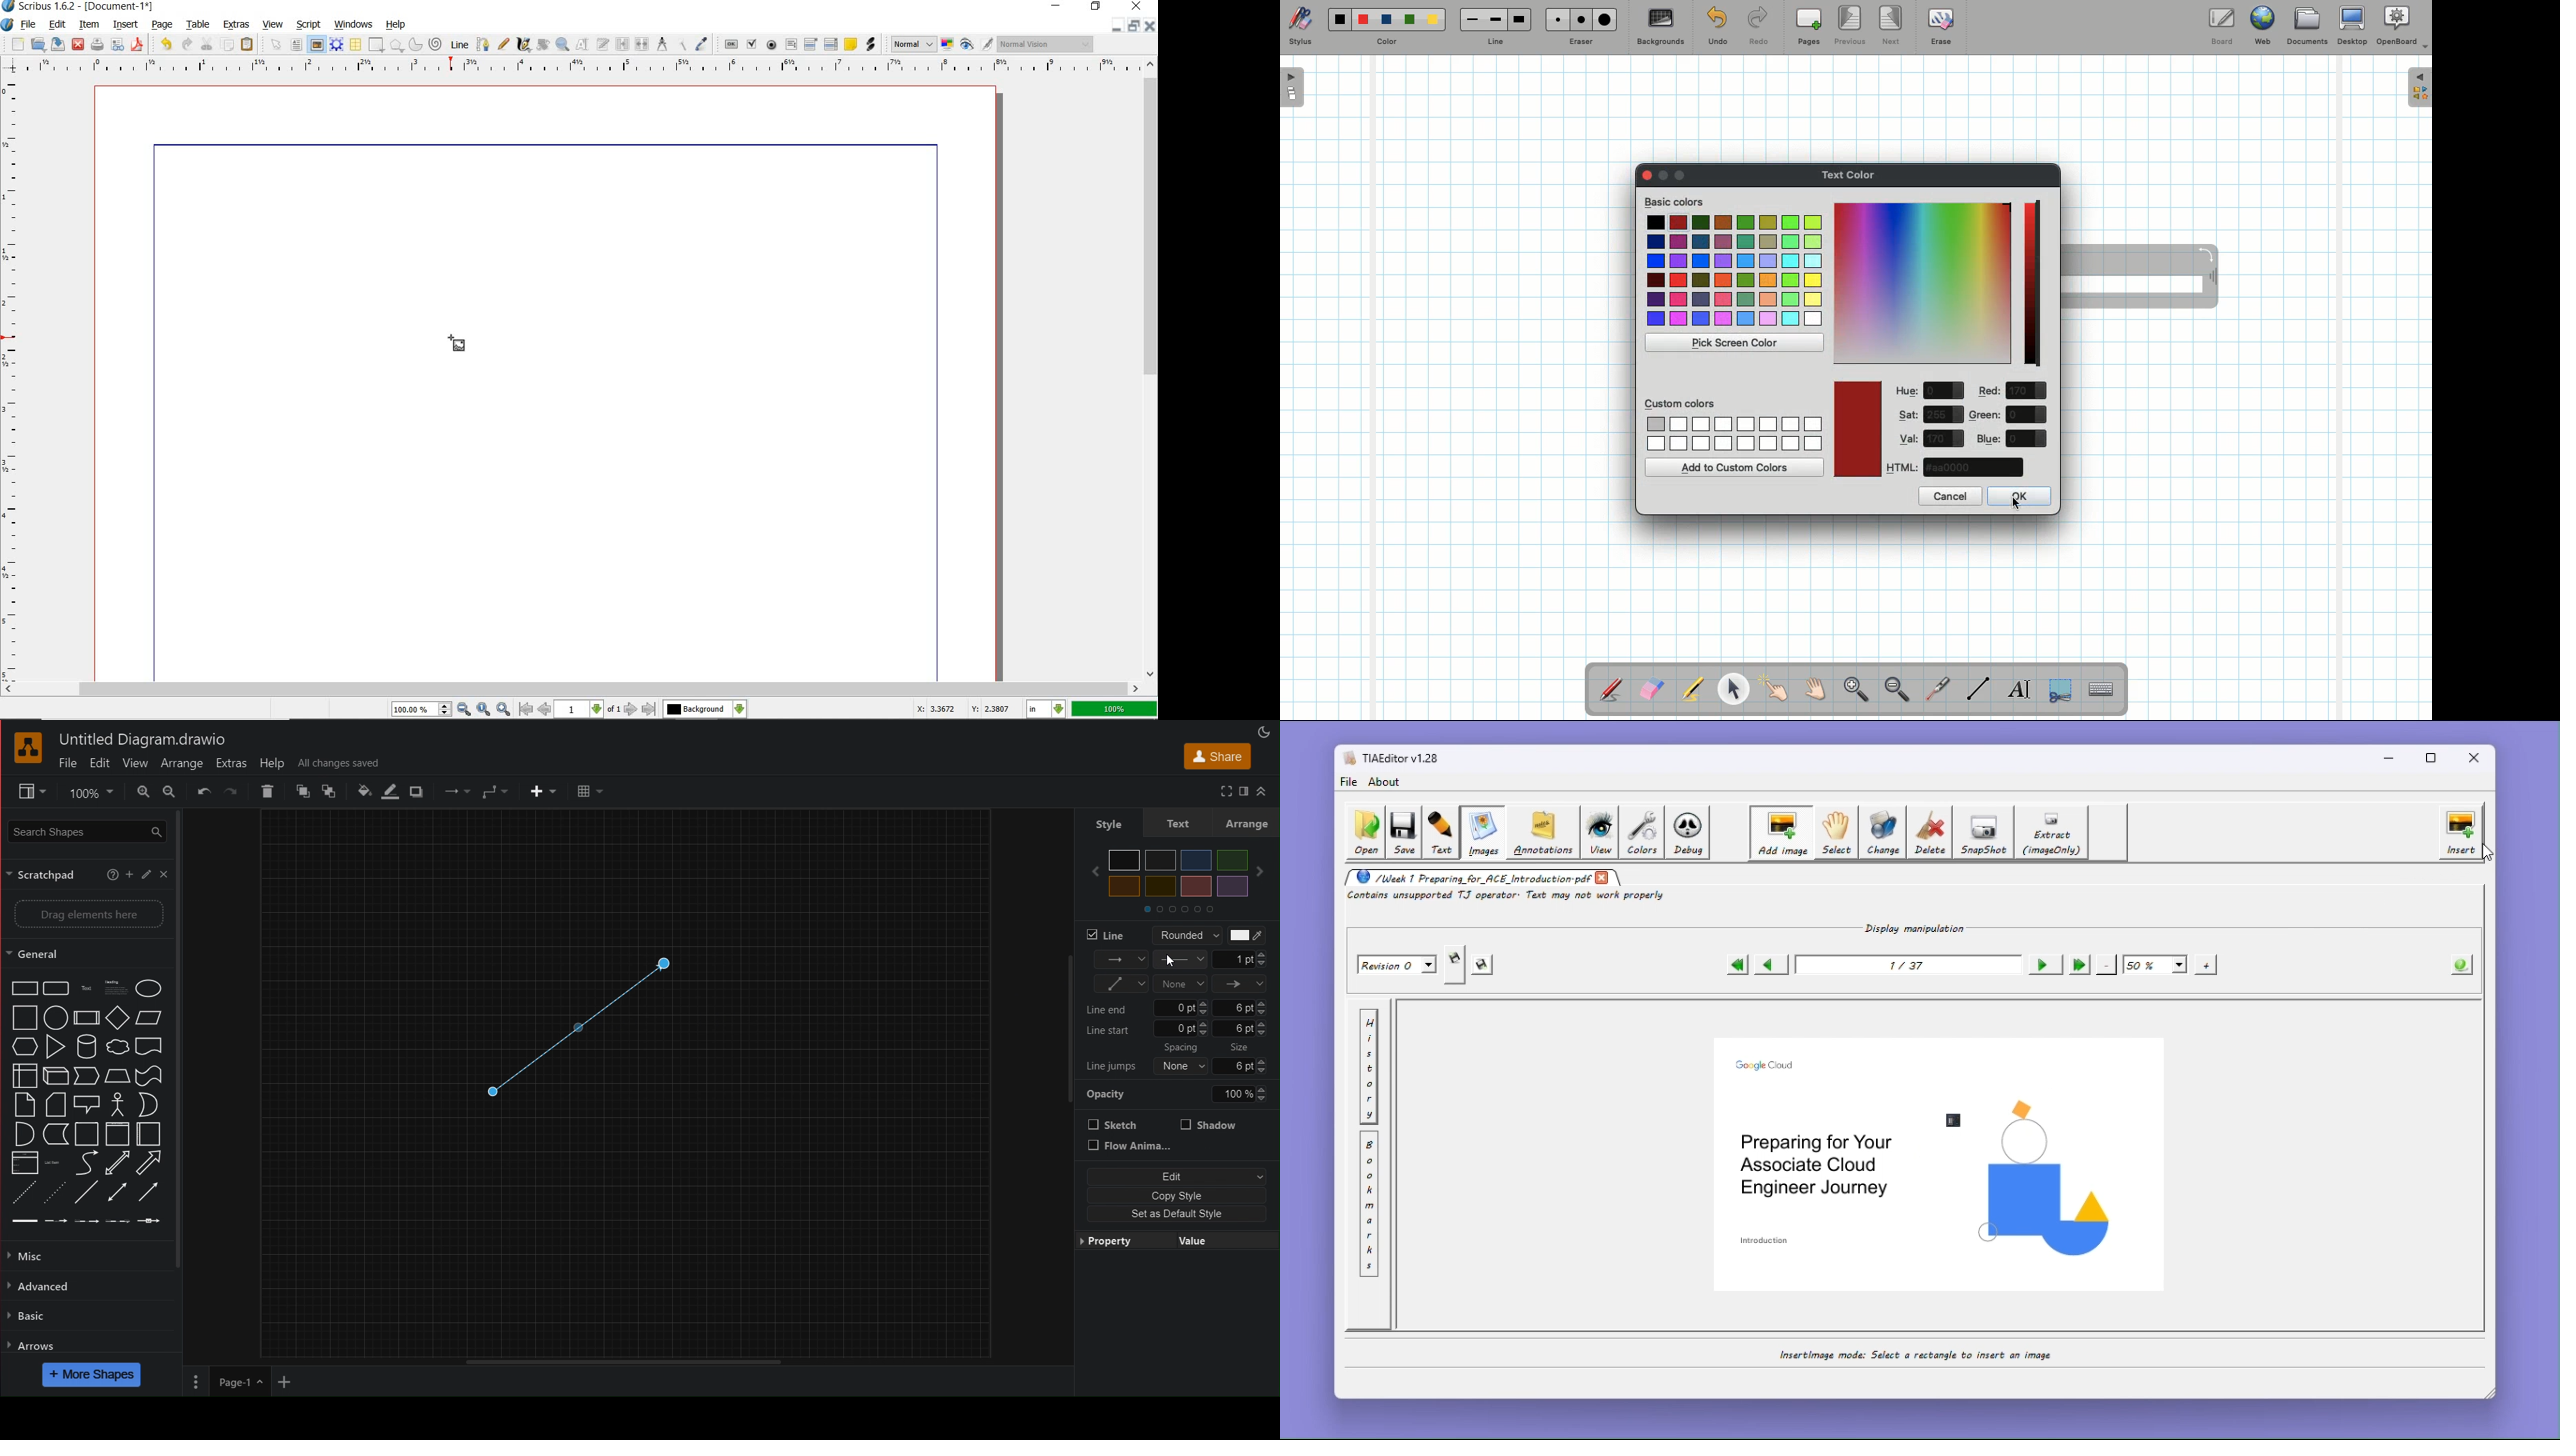 Image resolution: width=2576 pixels, height=1456 pixels. Describe the element at coordinates (387, 793) in the screenshot. I see `Line Color` at that location.